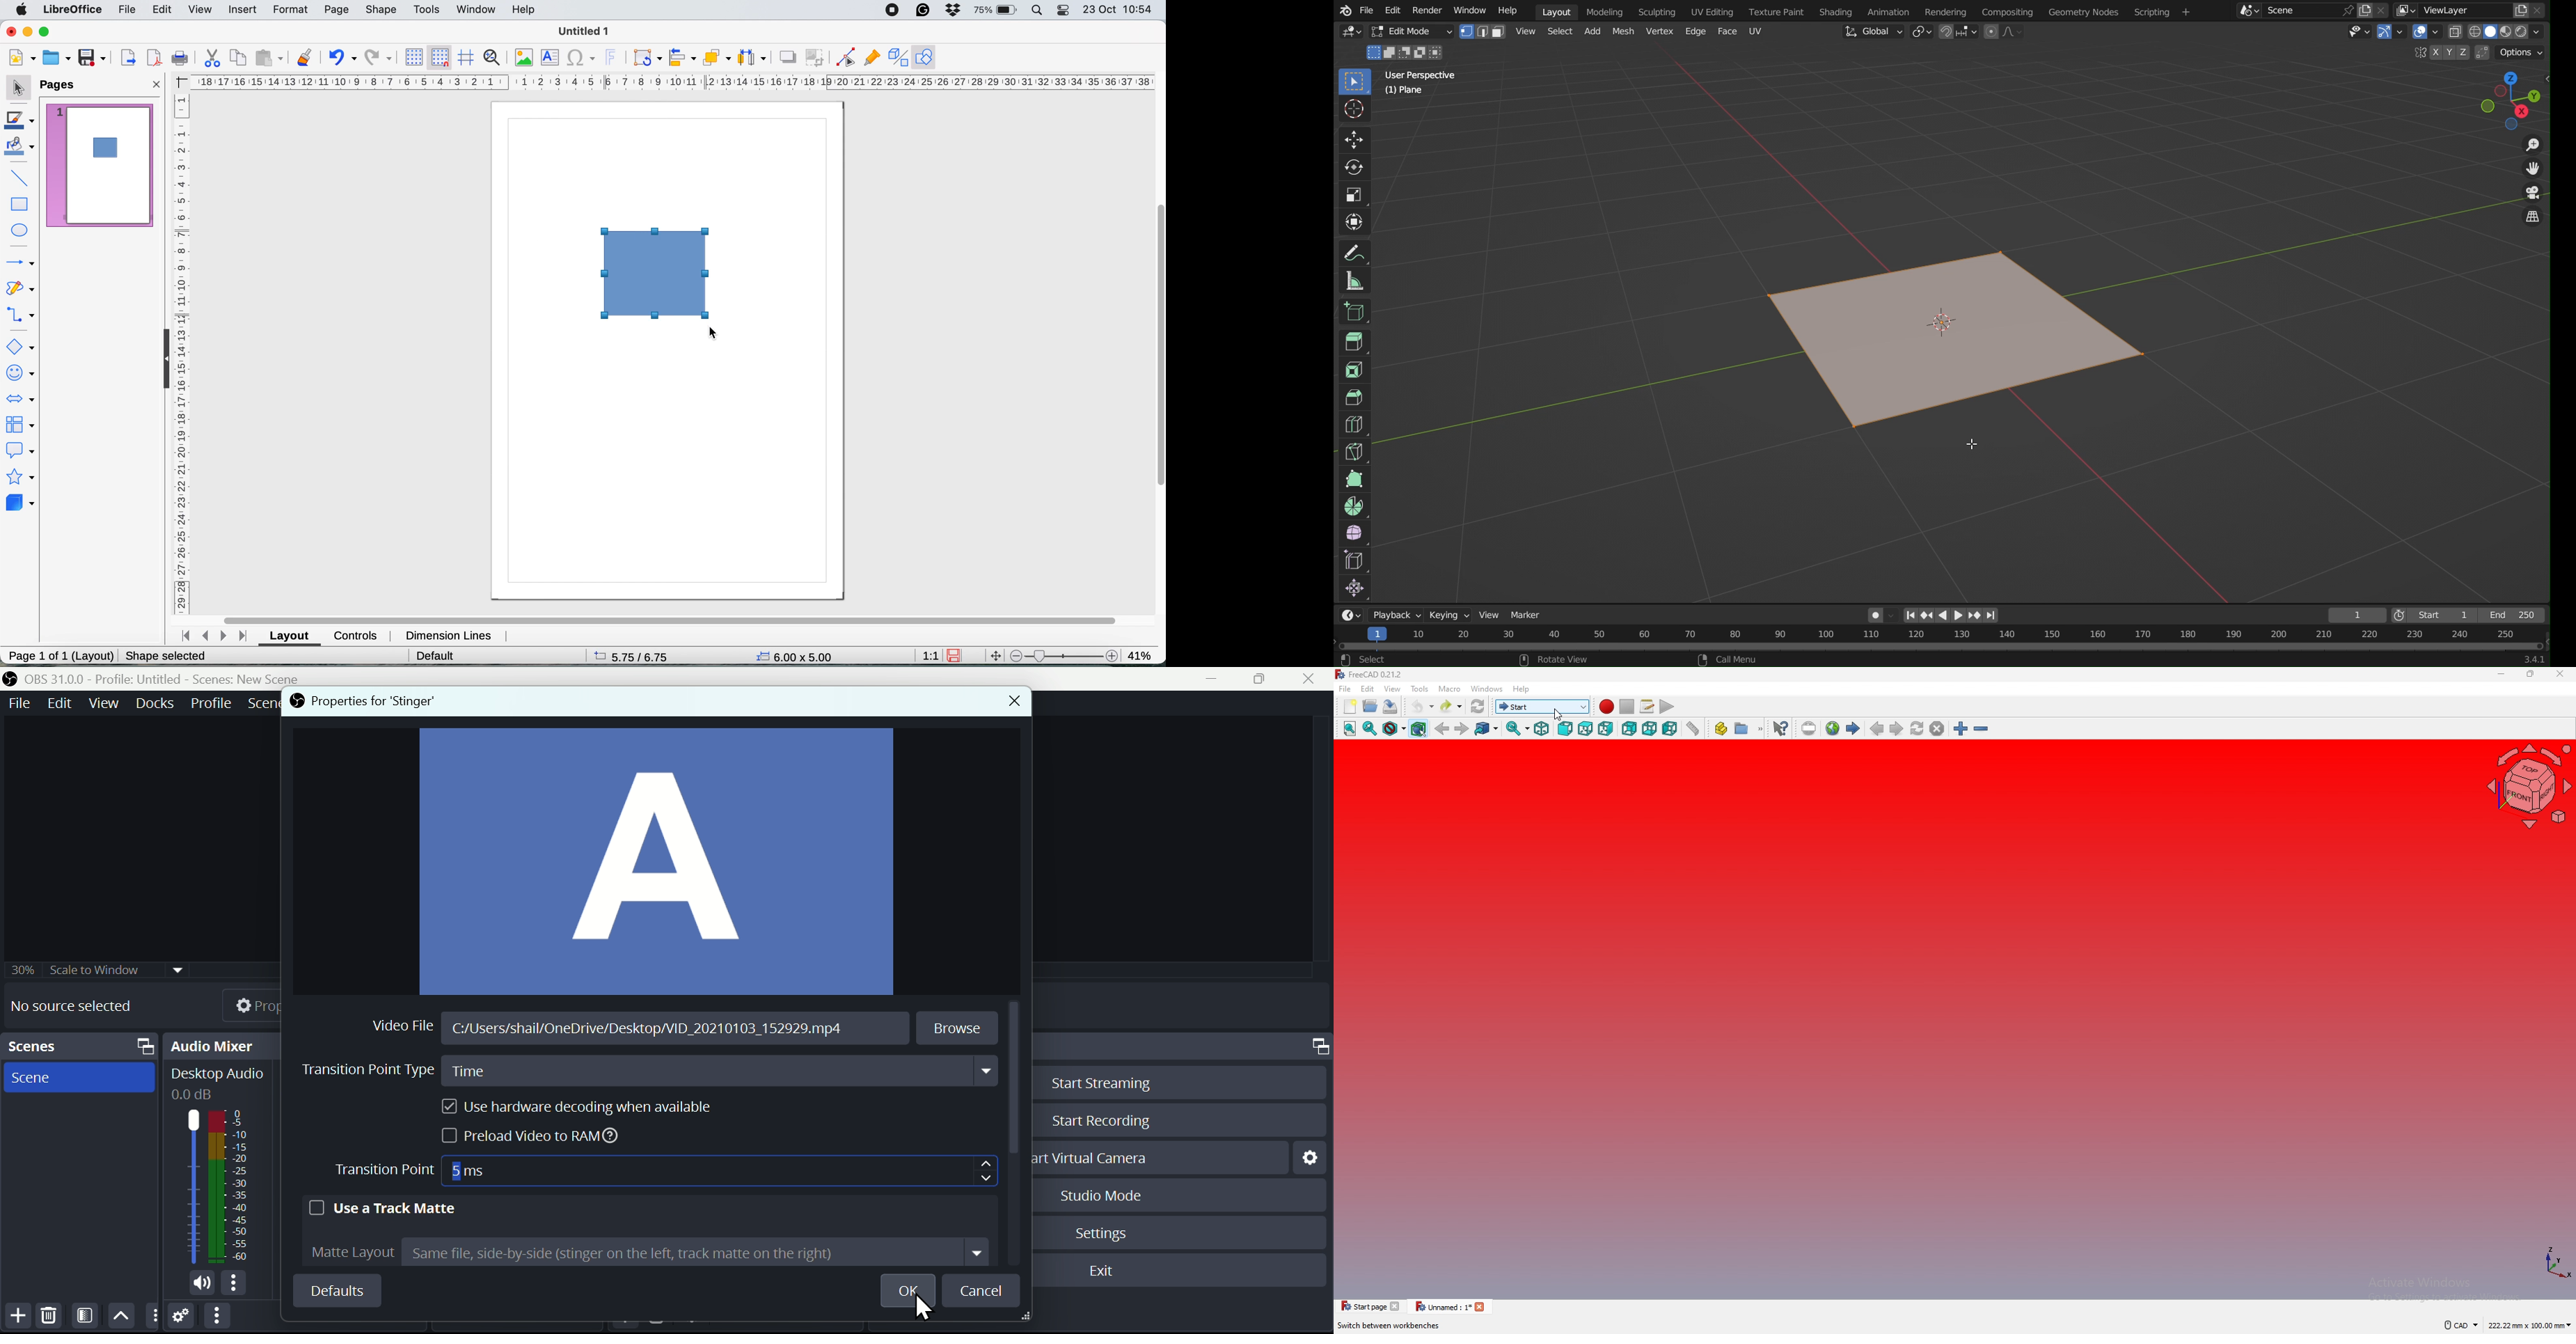 Image resolution: width=2576 pixels, height=1344 pixels. Describe the element at coordinates (1157, 346) in the screenshot. I see `vertical scroll bar` at that location.